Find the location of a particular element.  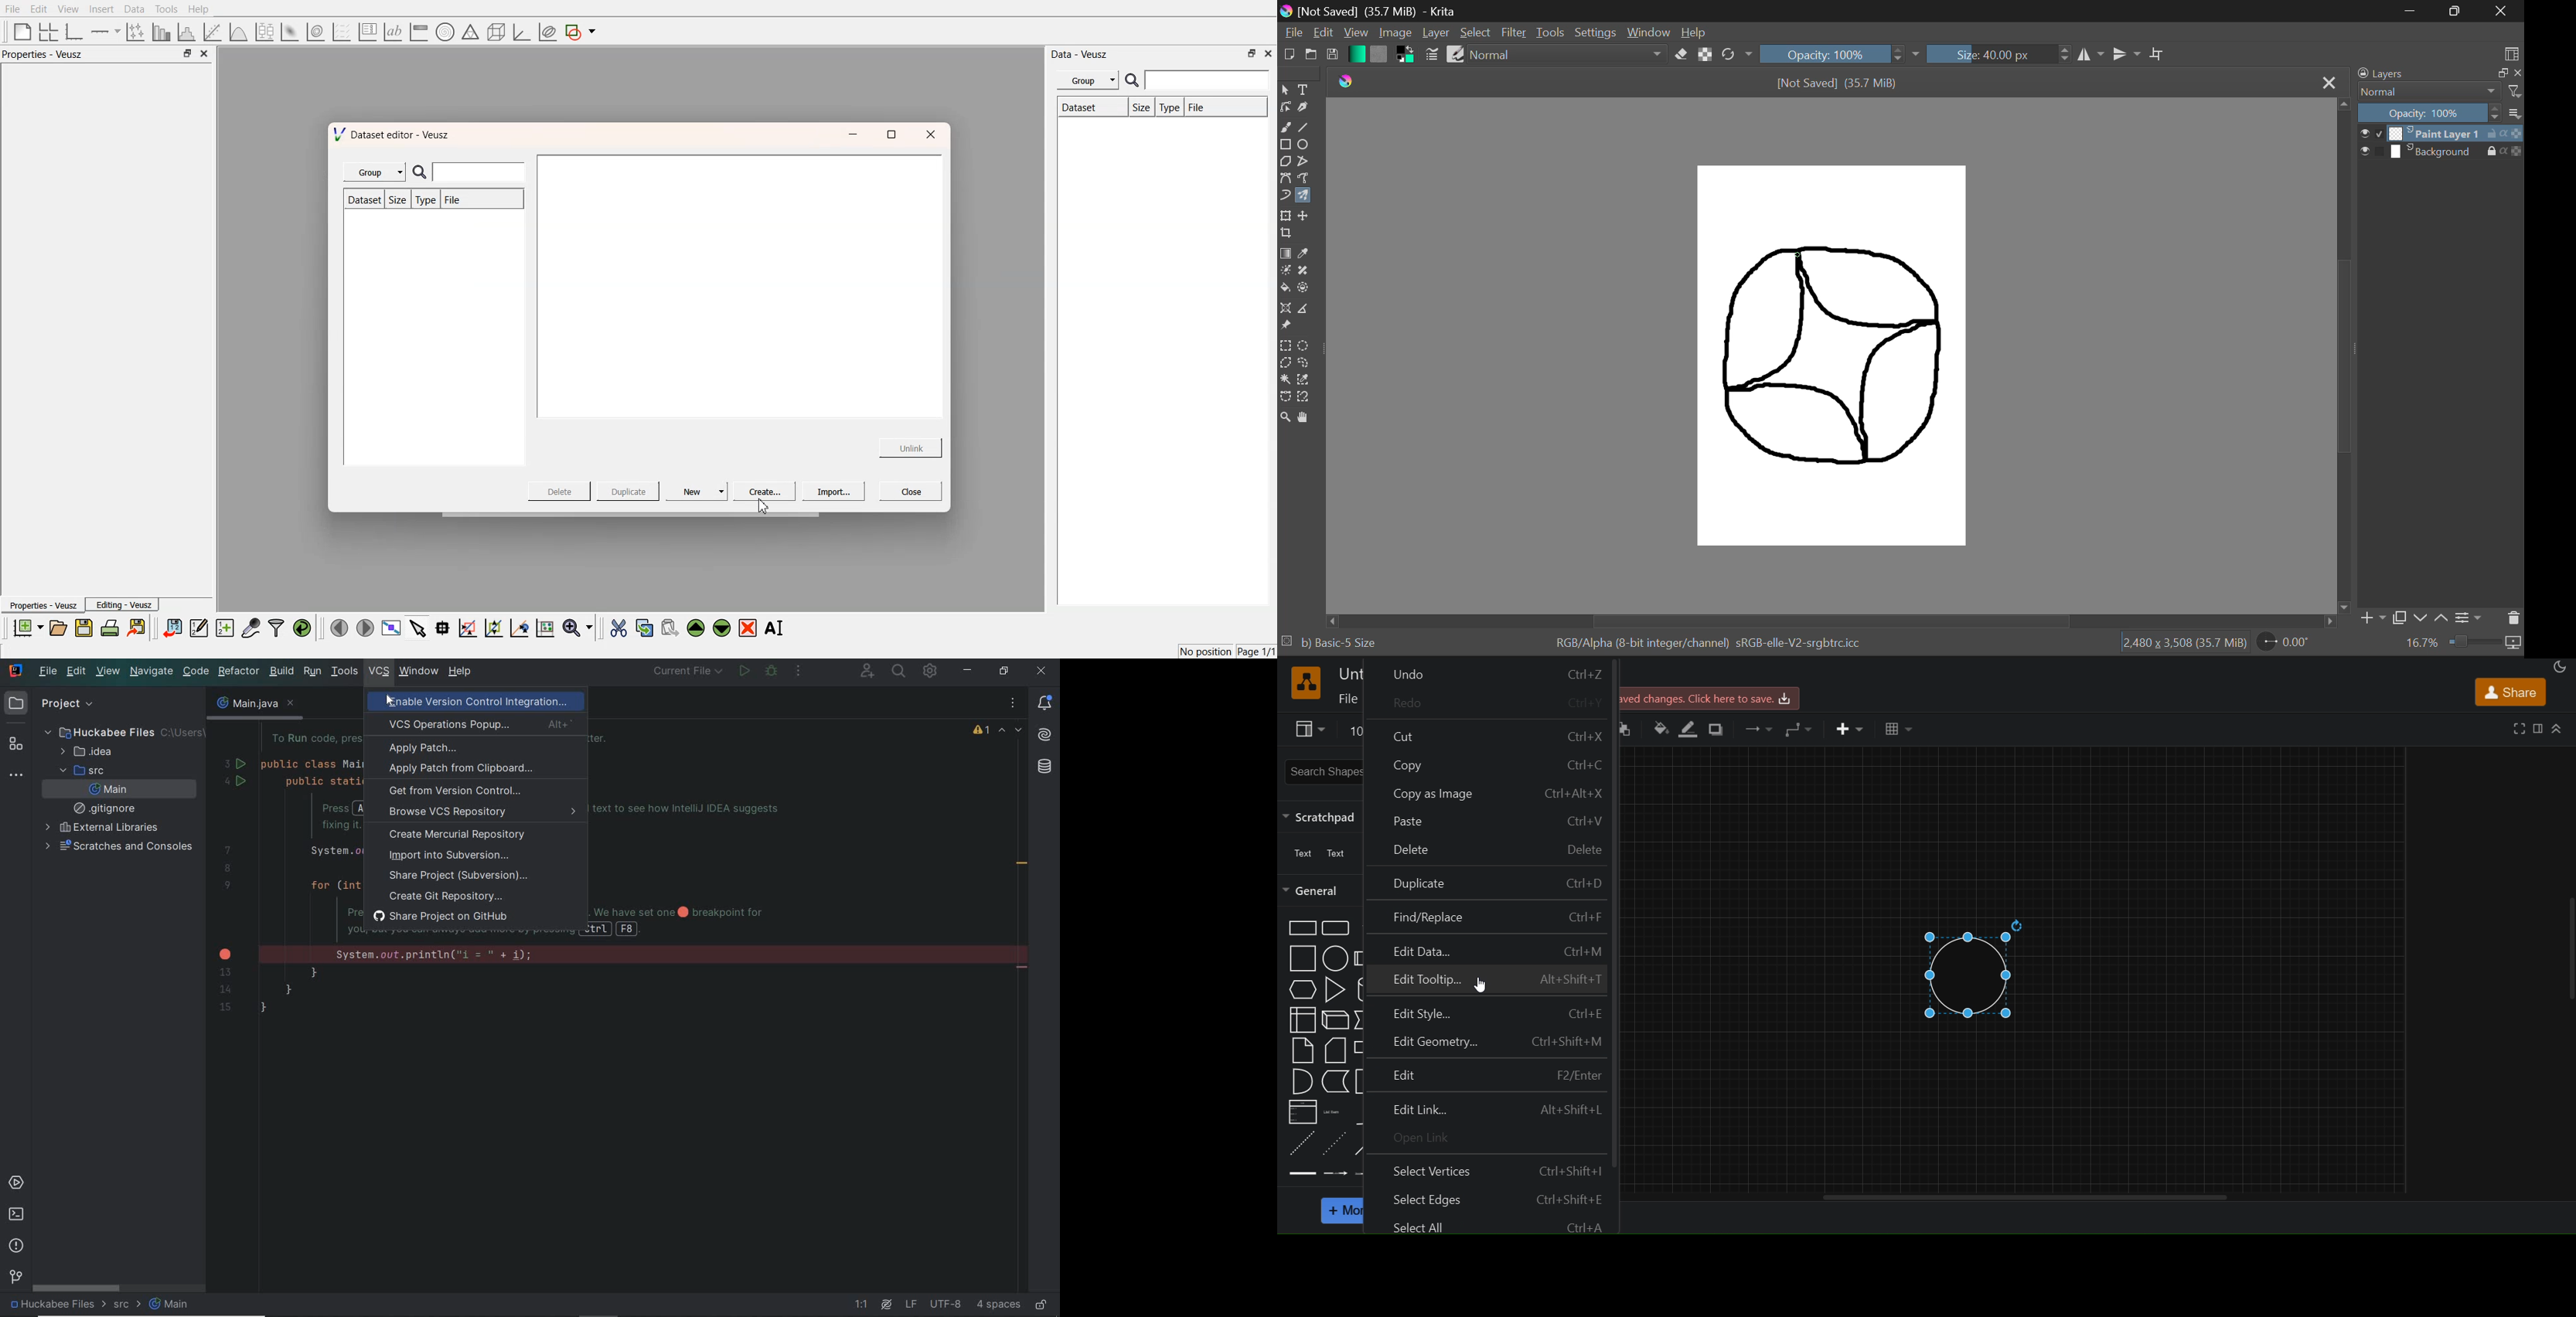

Rectangular Selection is located at coordinates (1288, 346).